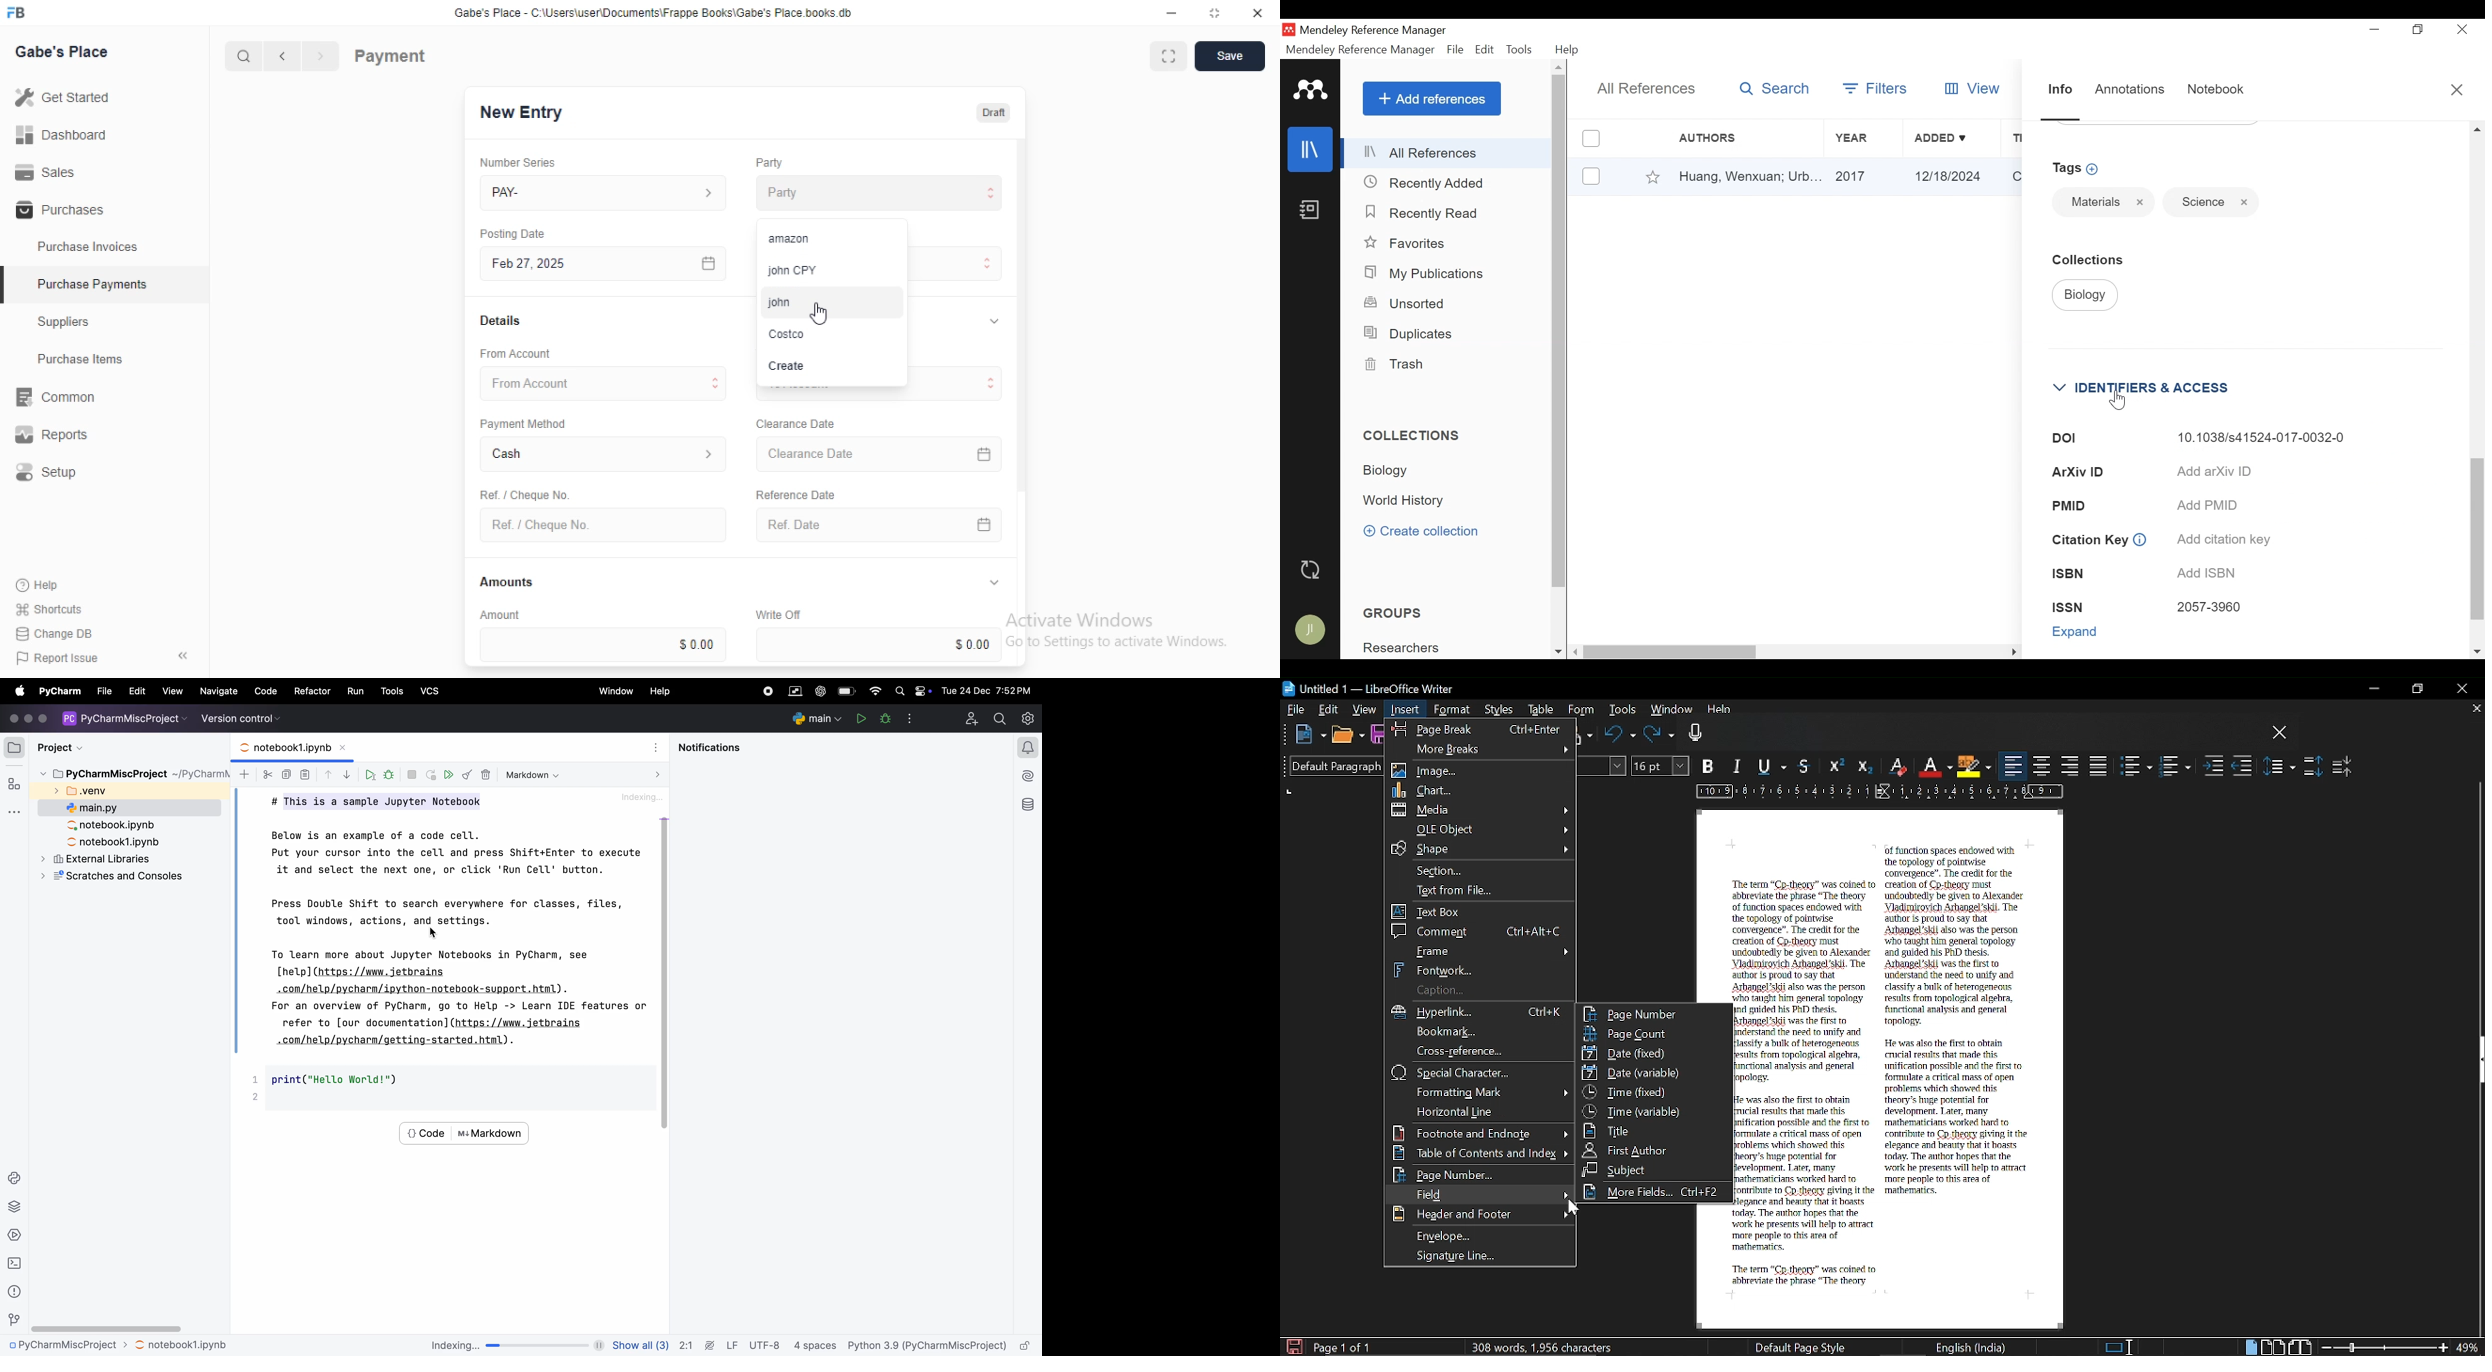  I want to click on untitled 1 - libreoffice writer, so click(1371, 686).